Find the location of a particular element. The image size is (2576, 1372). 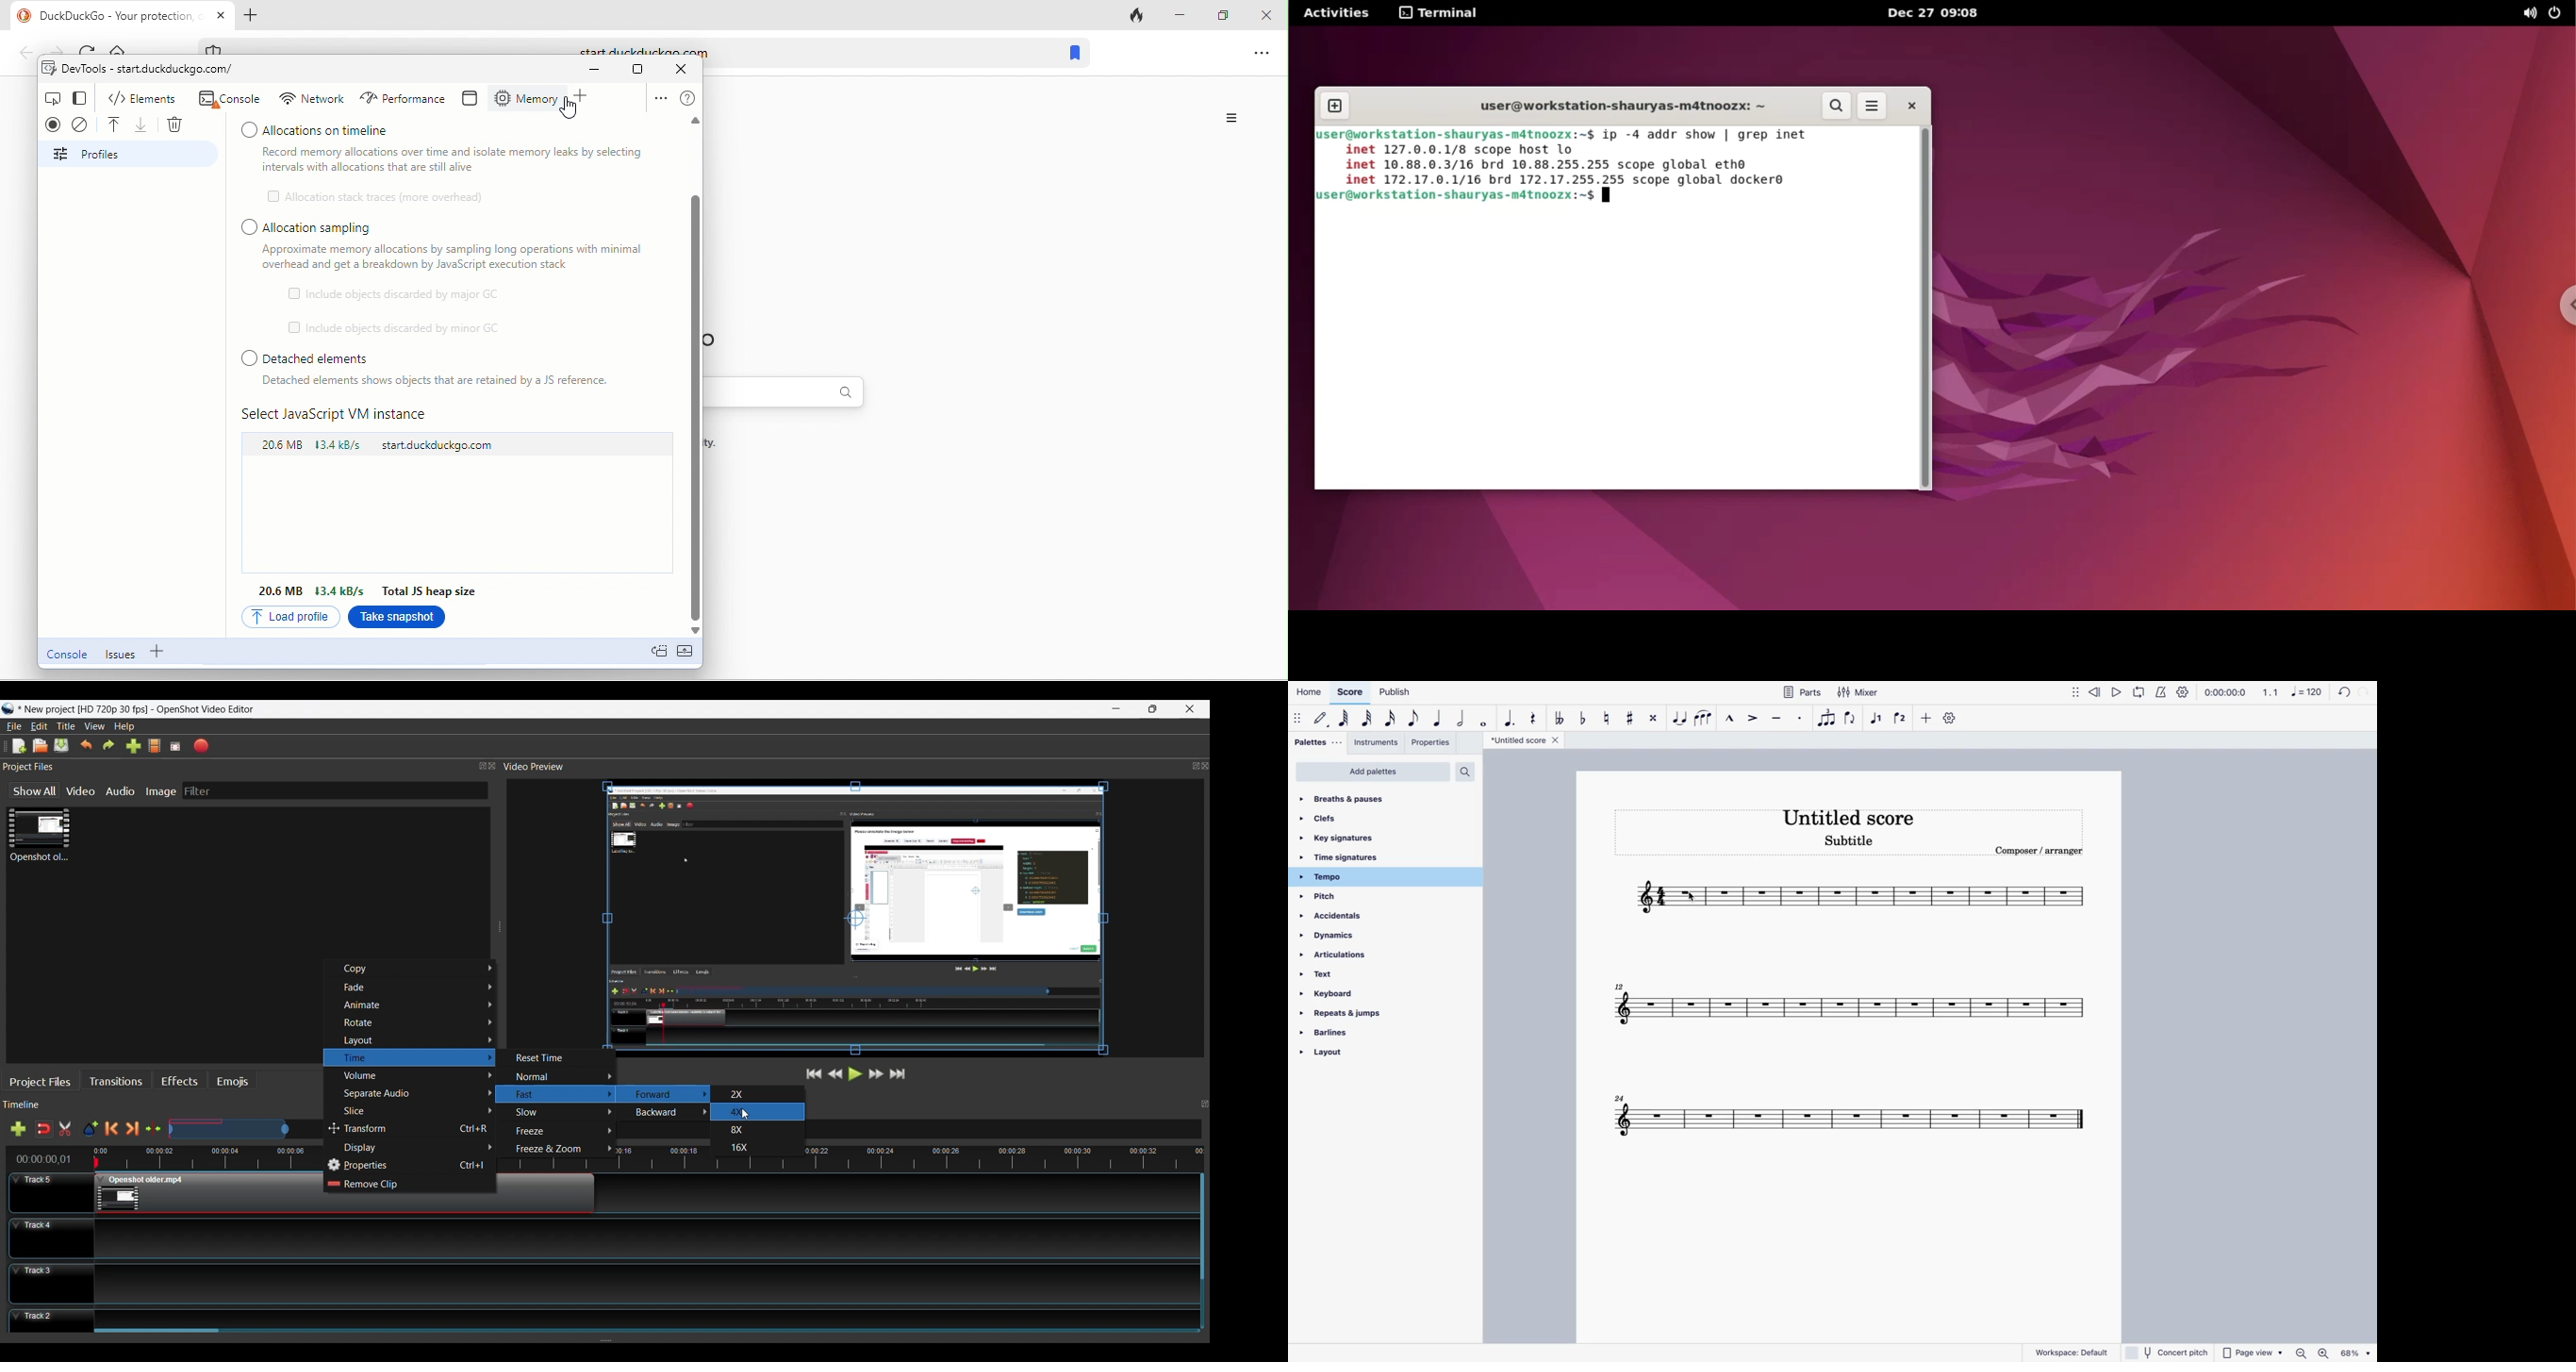

Redo is located at coordinates (110, 747).